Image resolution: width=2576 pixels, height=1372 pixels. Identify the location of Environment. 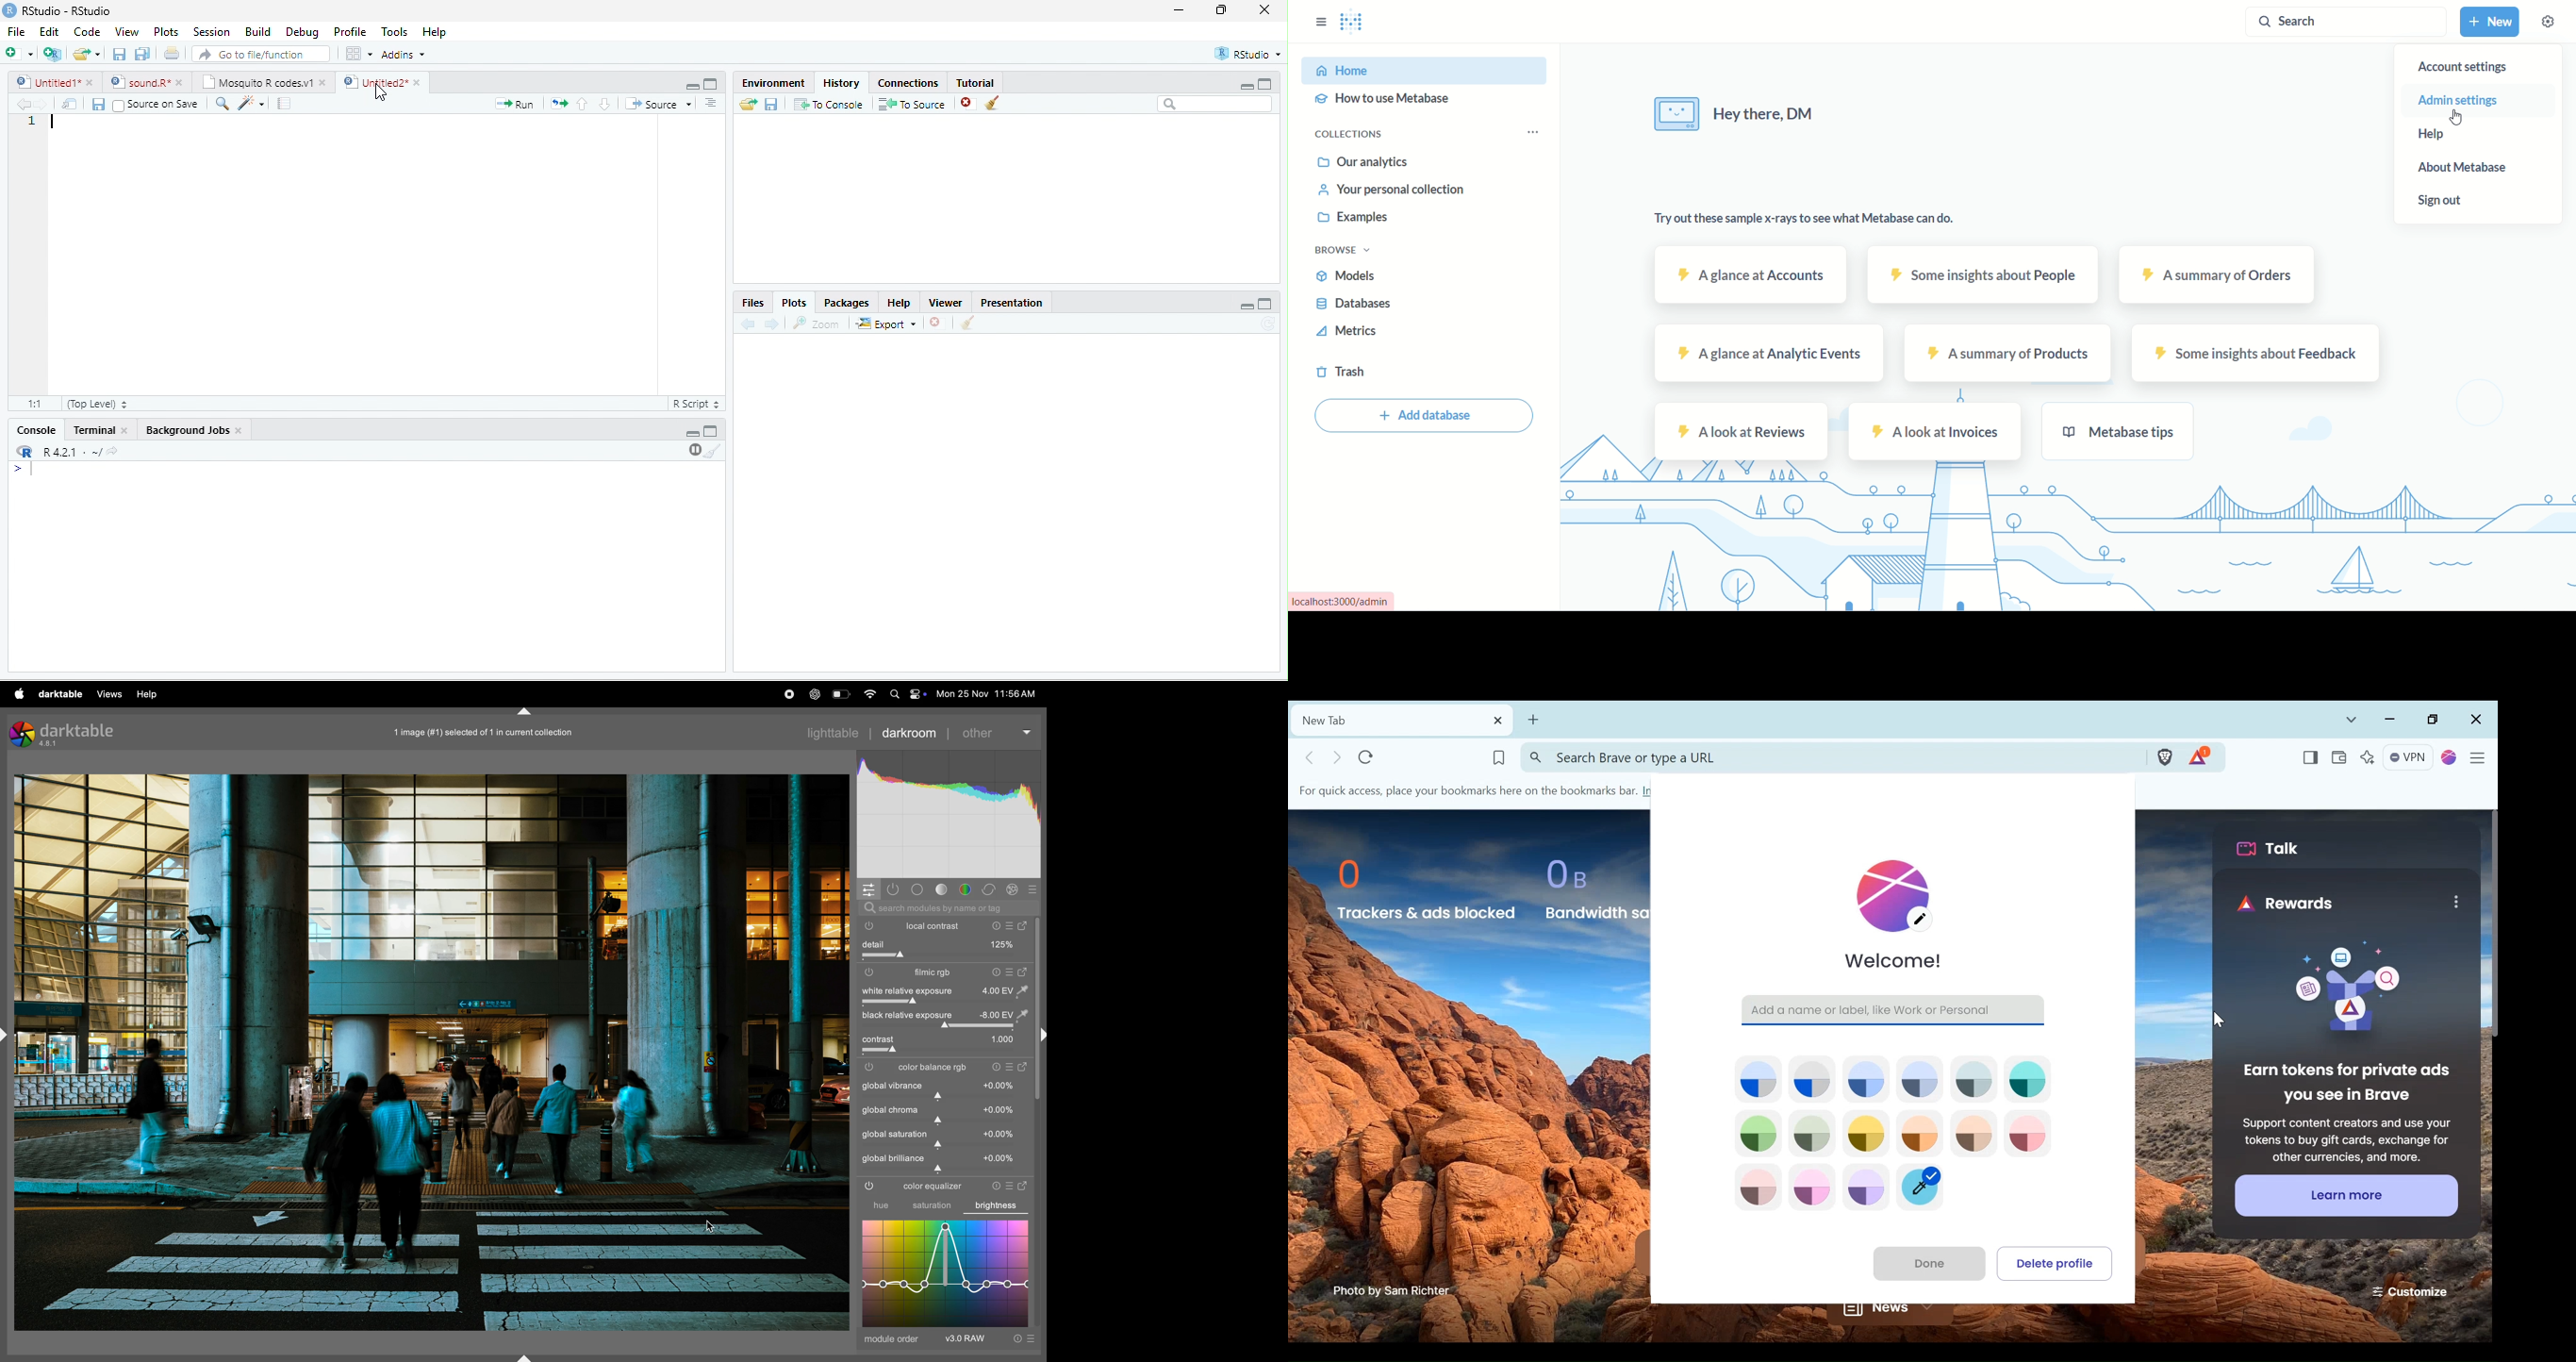
(774, 82).